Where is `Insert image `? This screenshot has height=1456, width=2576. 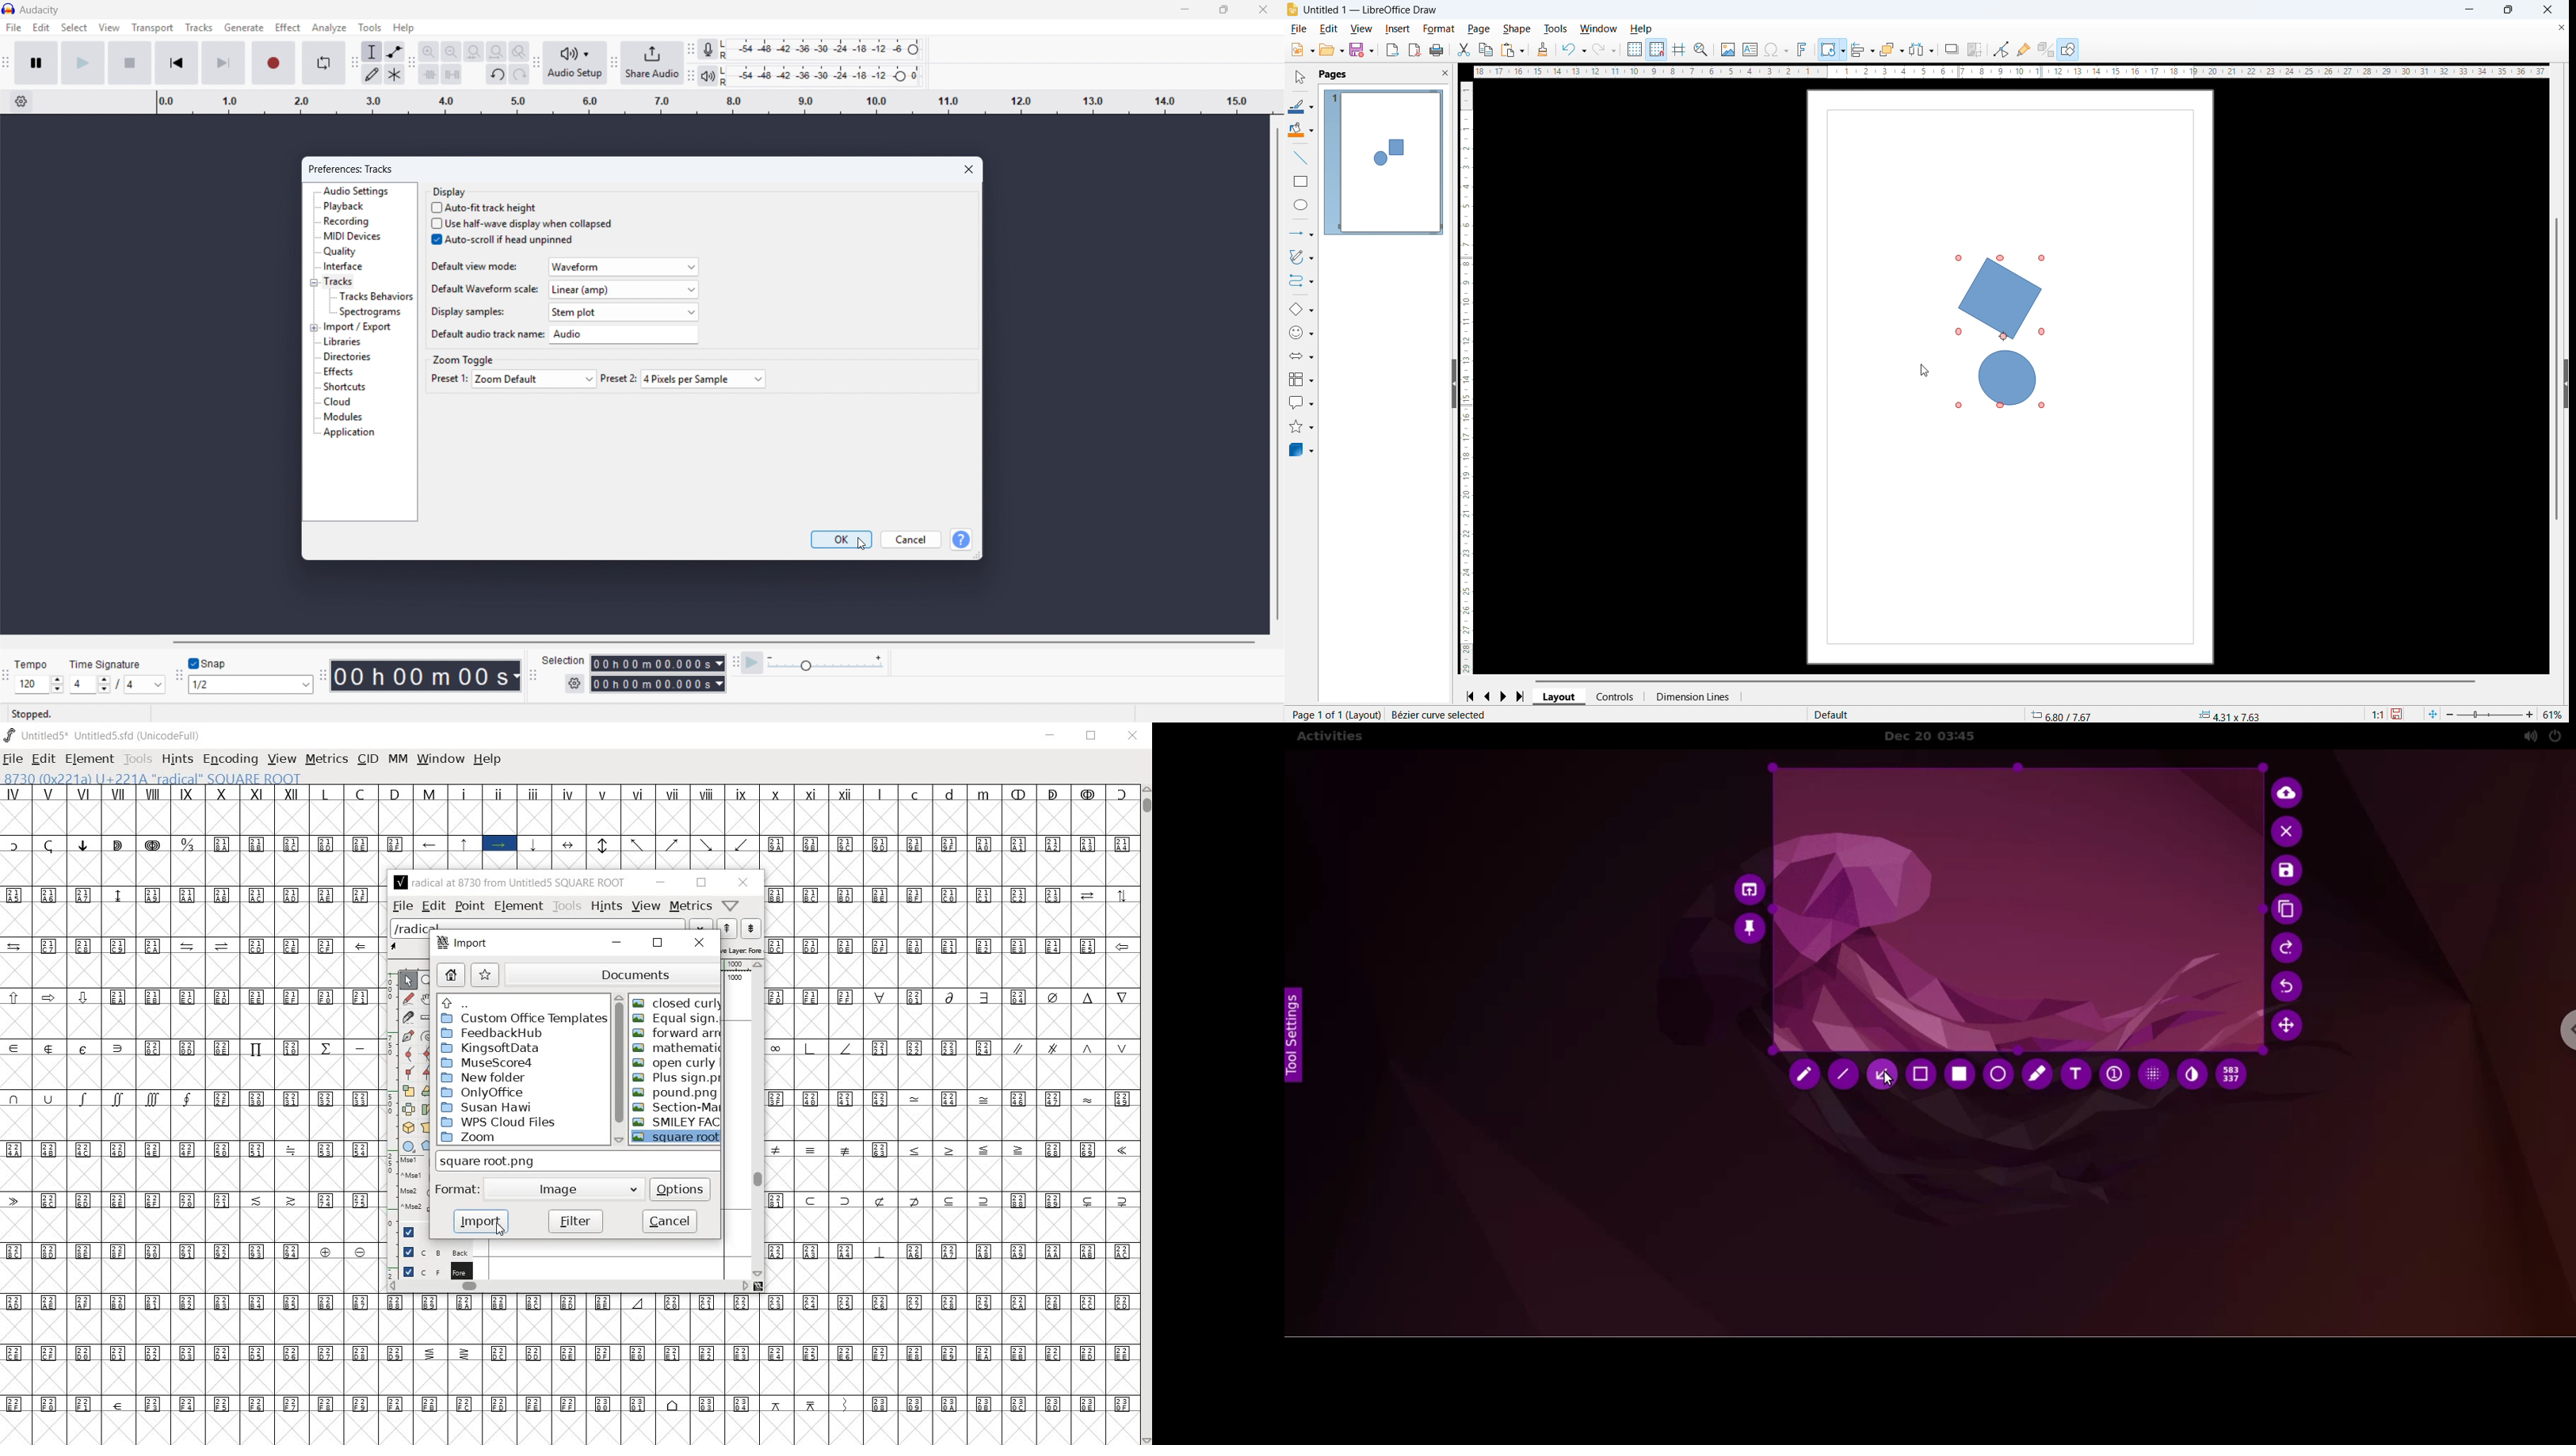 Insert image  is located at coordinates (1729, 49).